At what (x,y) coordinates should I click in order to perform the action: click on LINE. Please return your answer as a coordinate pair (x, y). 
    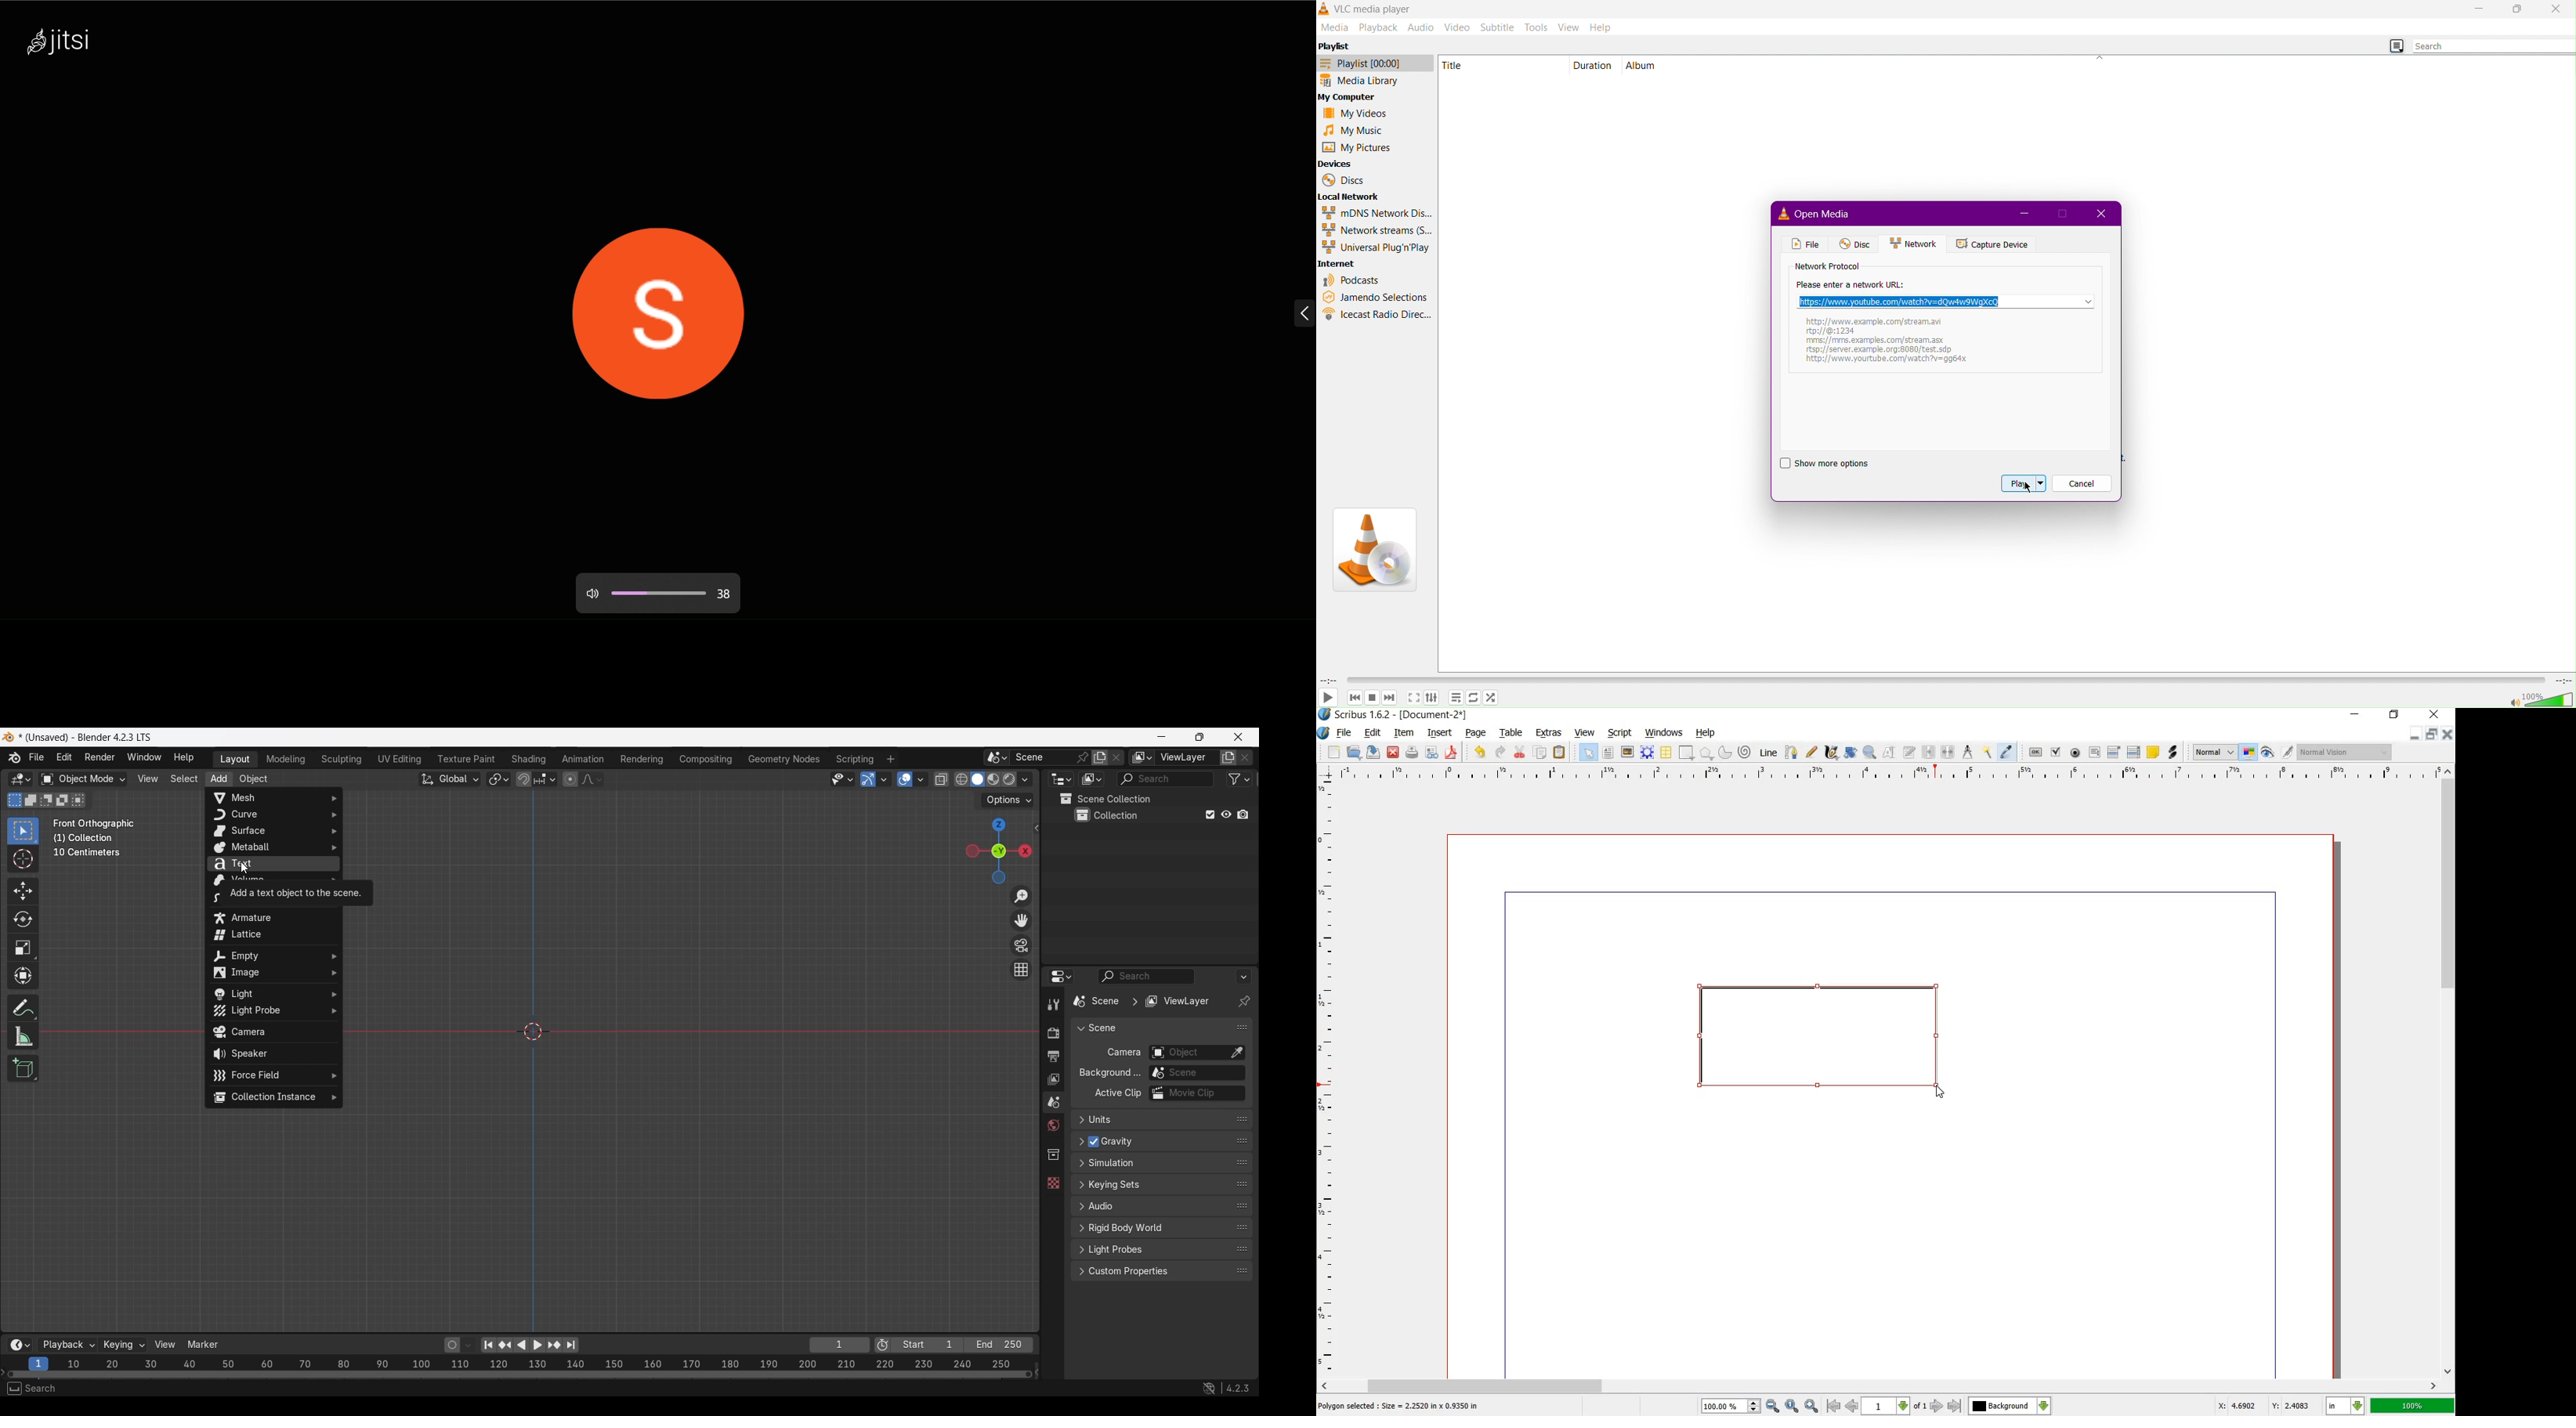
    Looking at the image, I should click on (1769, 751).